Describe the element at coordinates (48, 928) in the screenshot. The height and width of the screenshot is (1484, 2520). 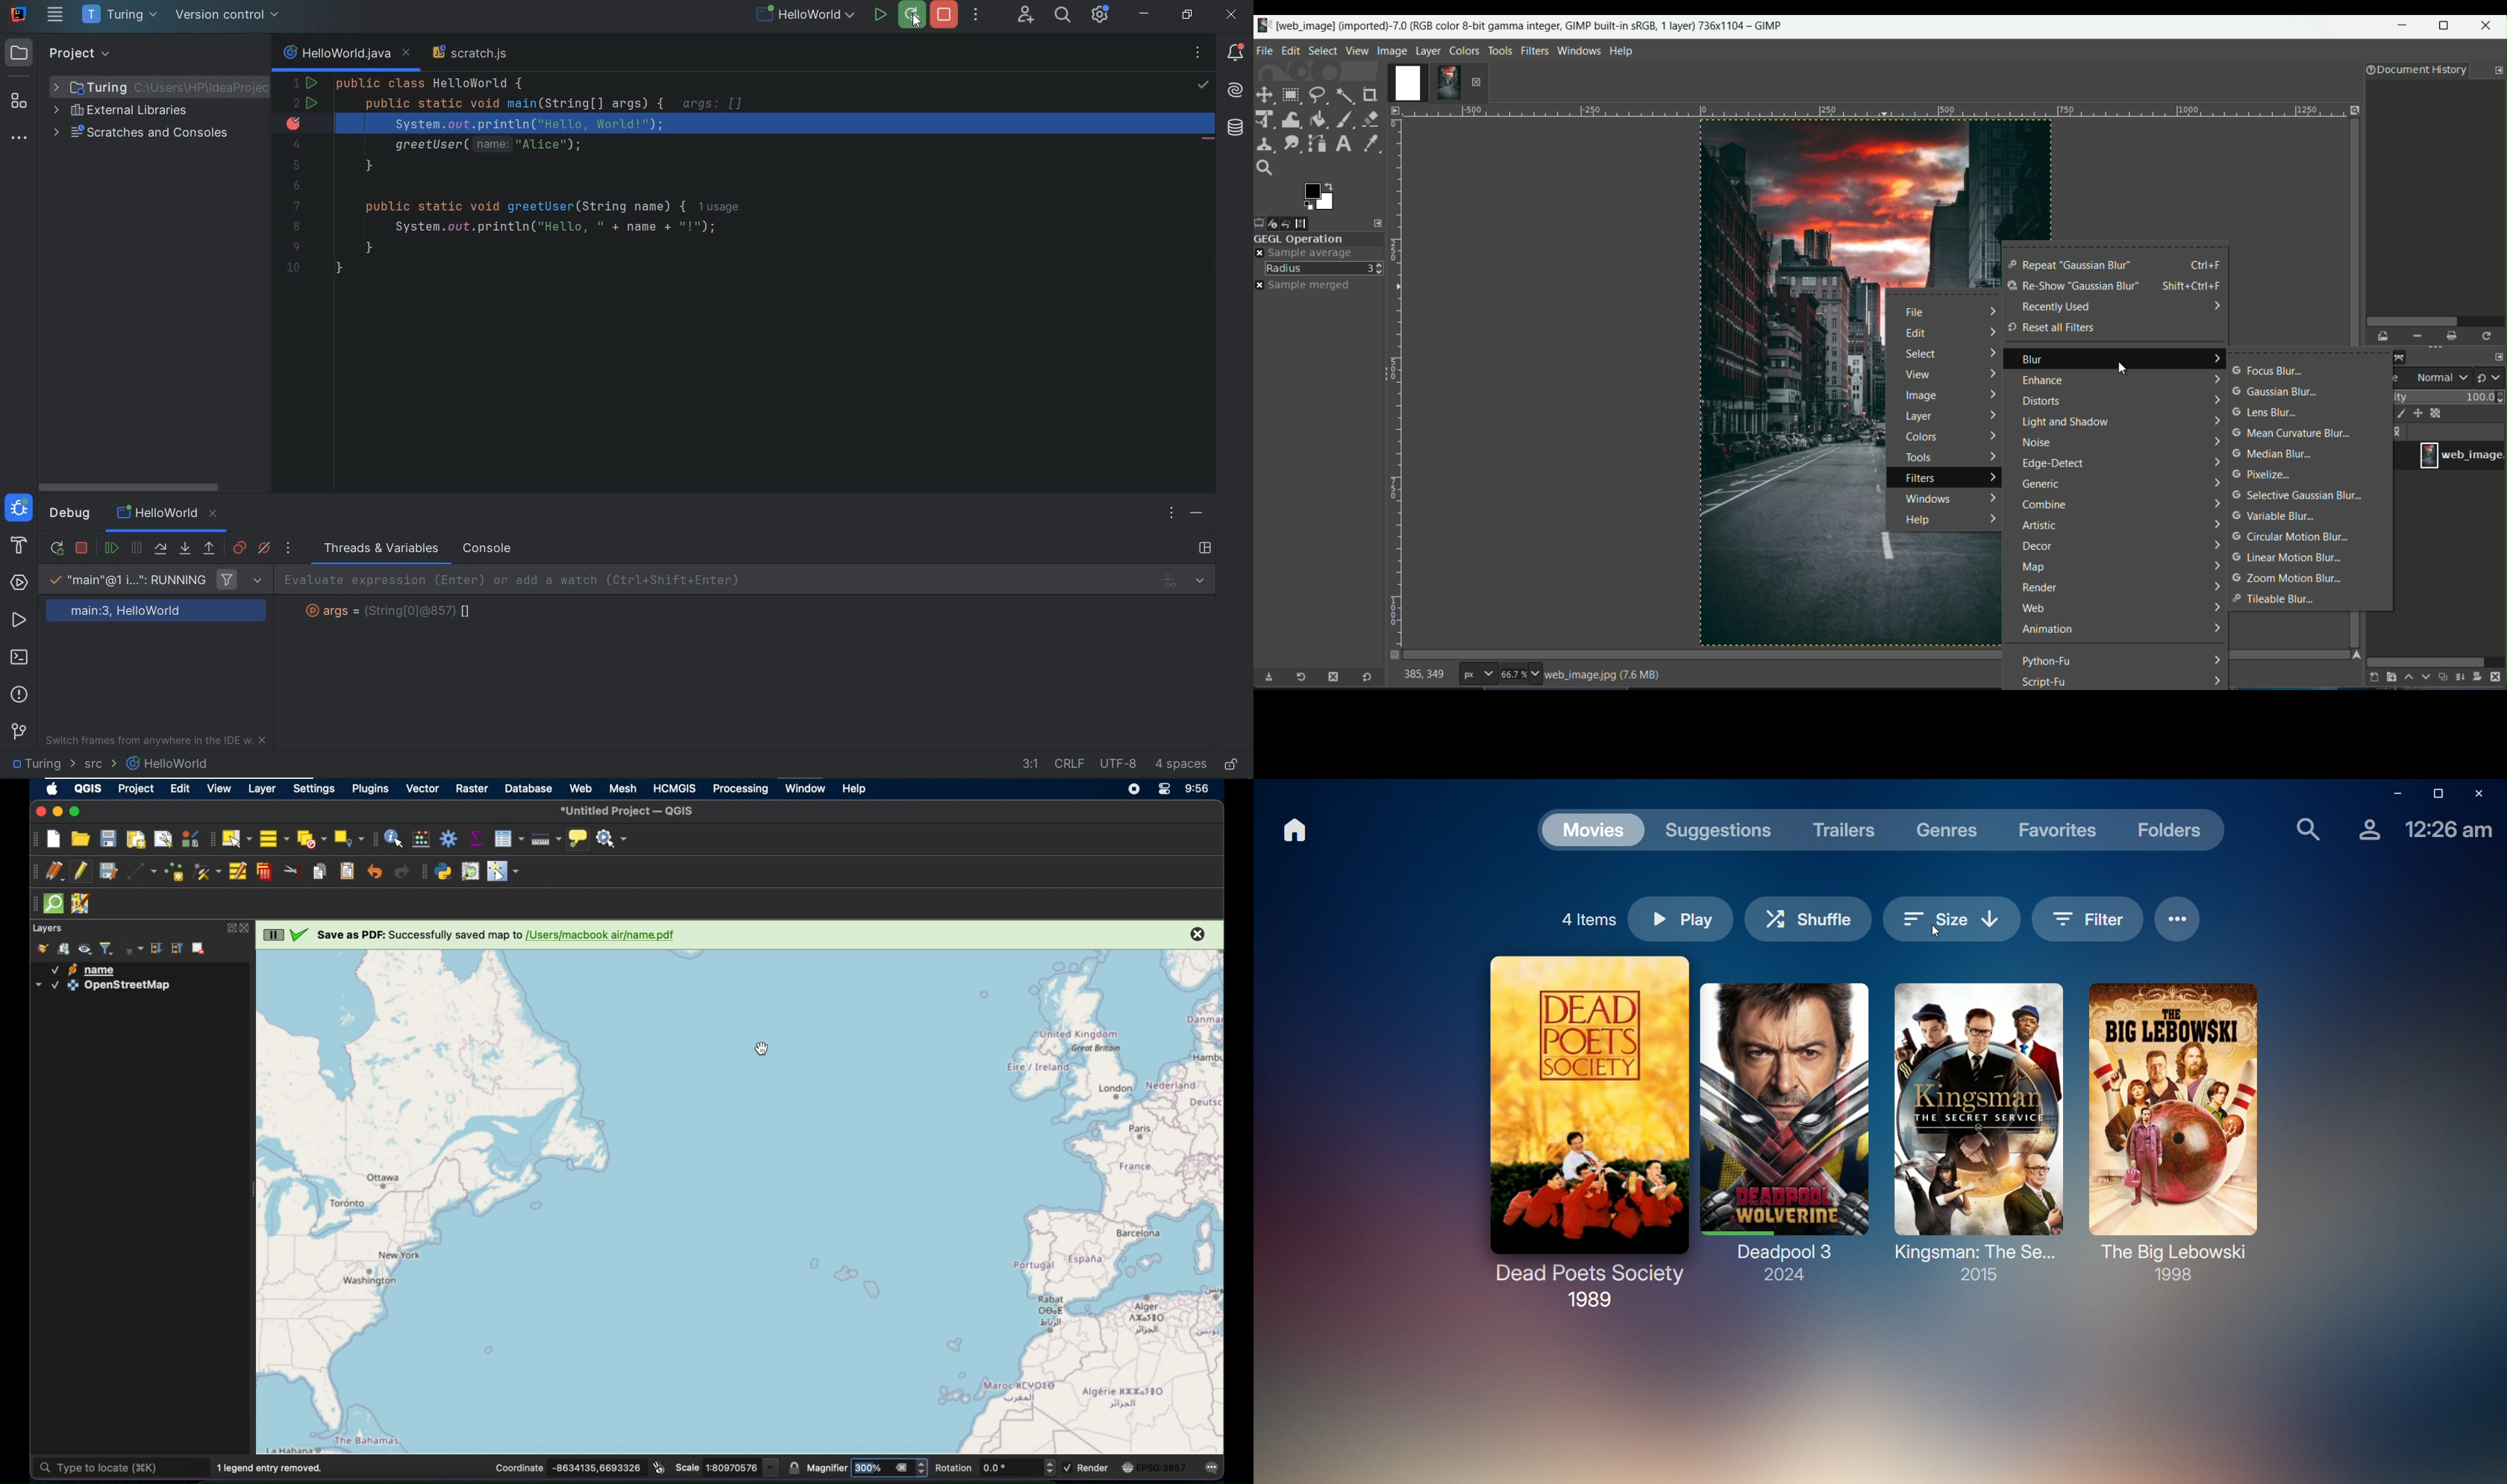
I see `layer` at that location.